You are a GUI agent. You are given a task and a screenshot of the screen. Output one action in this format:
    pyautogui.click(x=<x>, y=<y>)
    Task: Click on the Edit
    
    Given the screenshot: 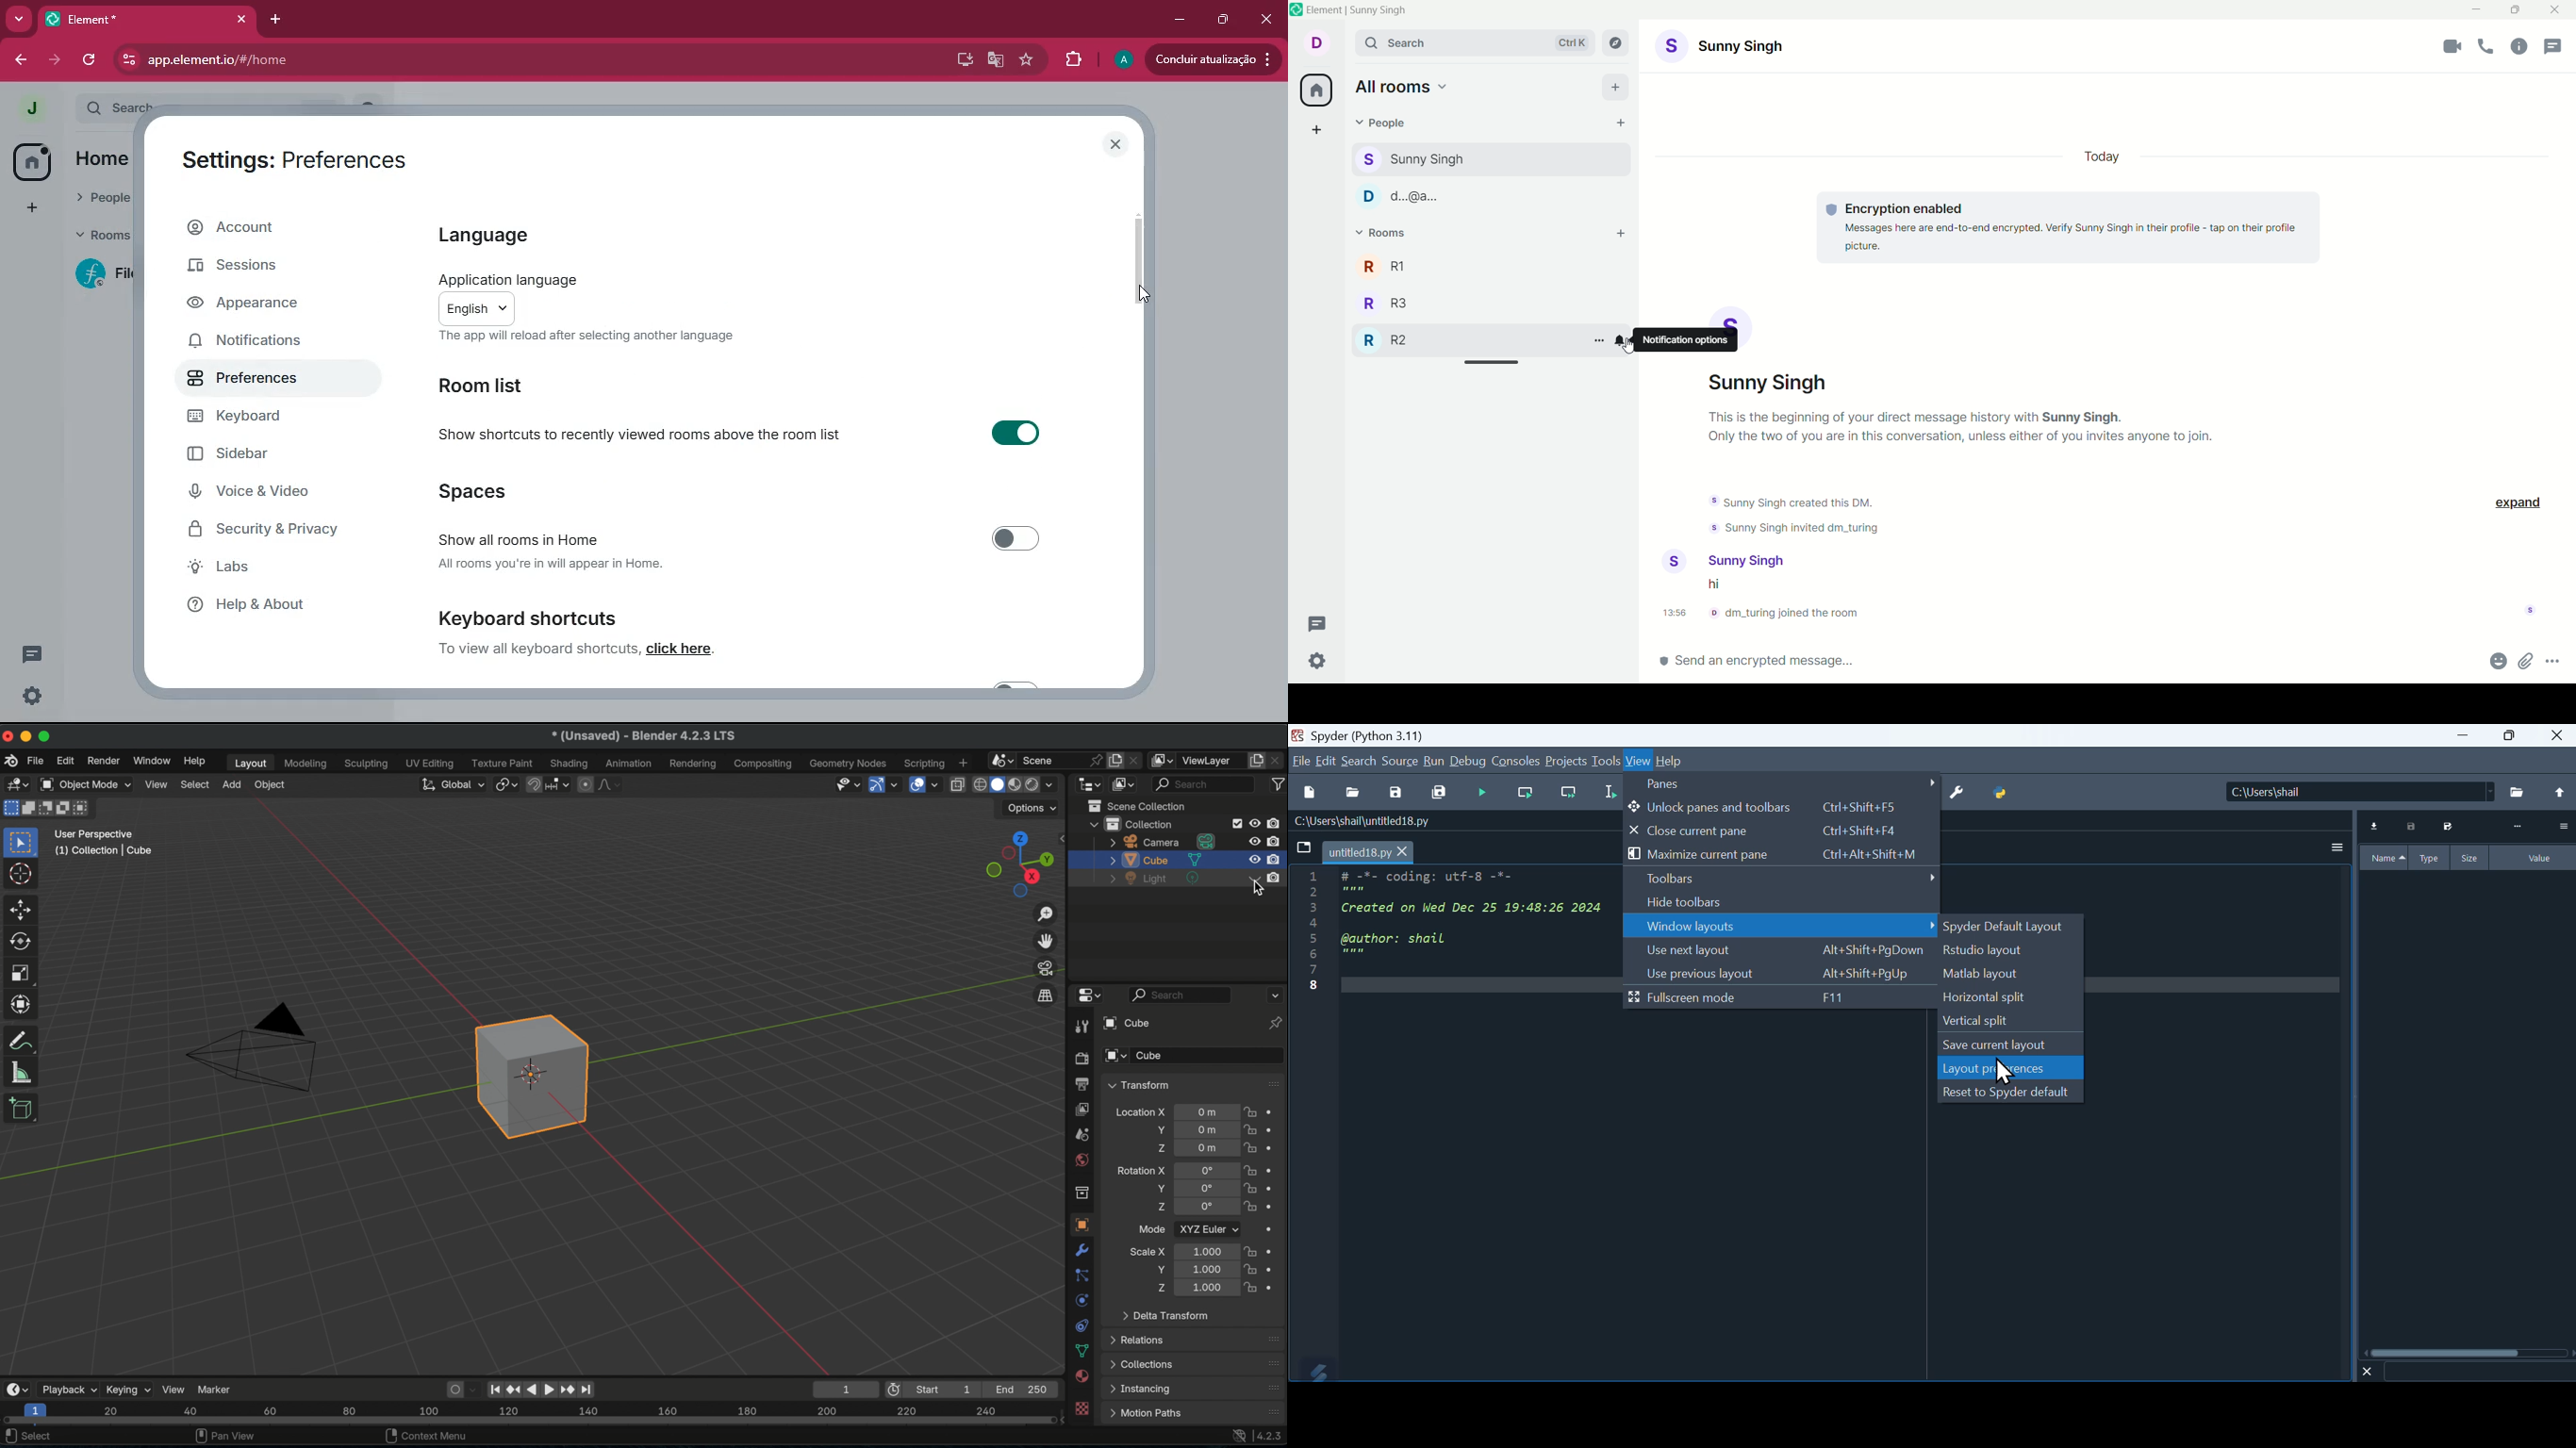 What is the action you would take?
    pyautogui.click(x=1328, y=760)
    